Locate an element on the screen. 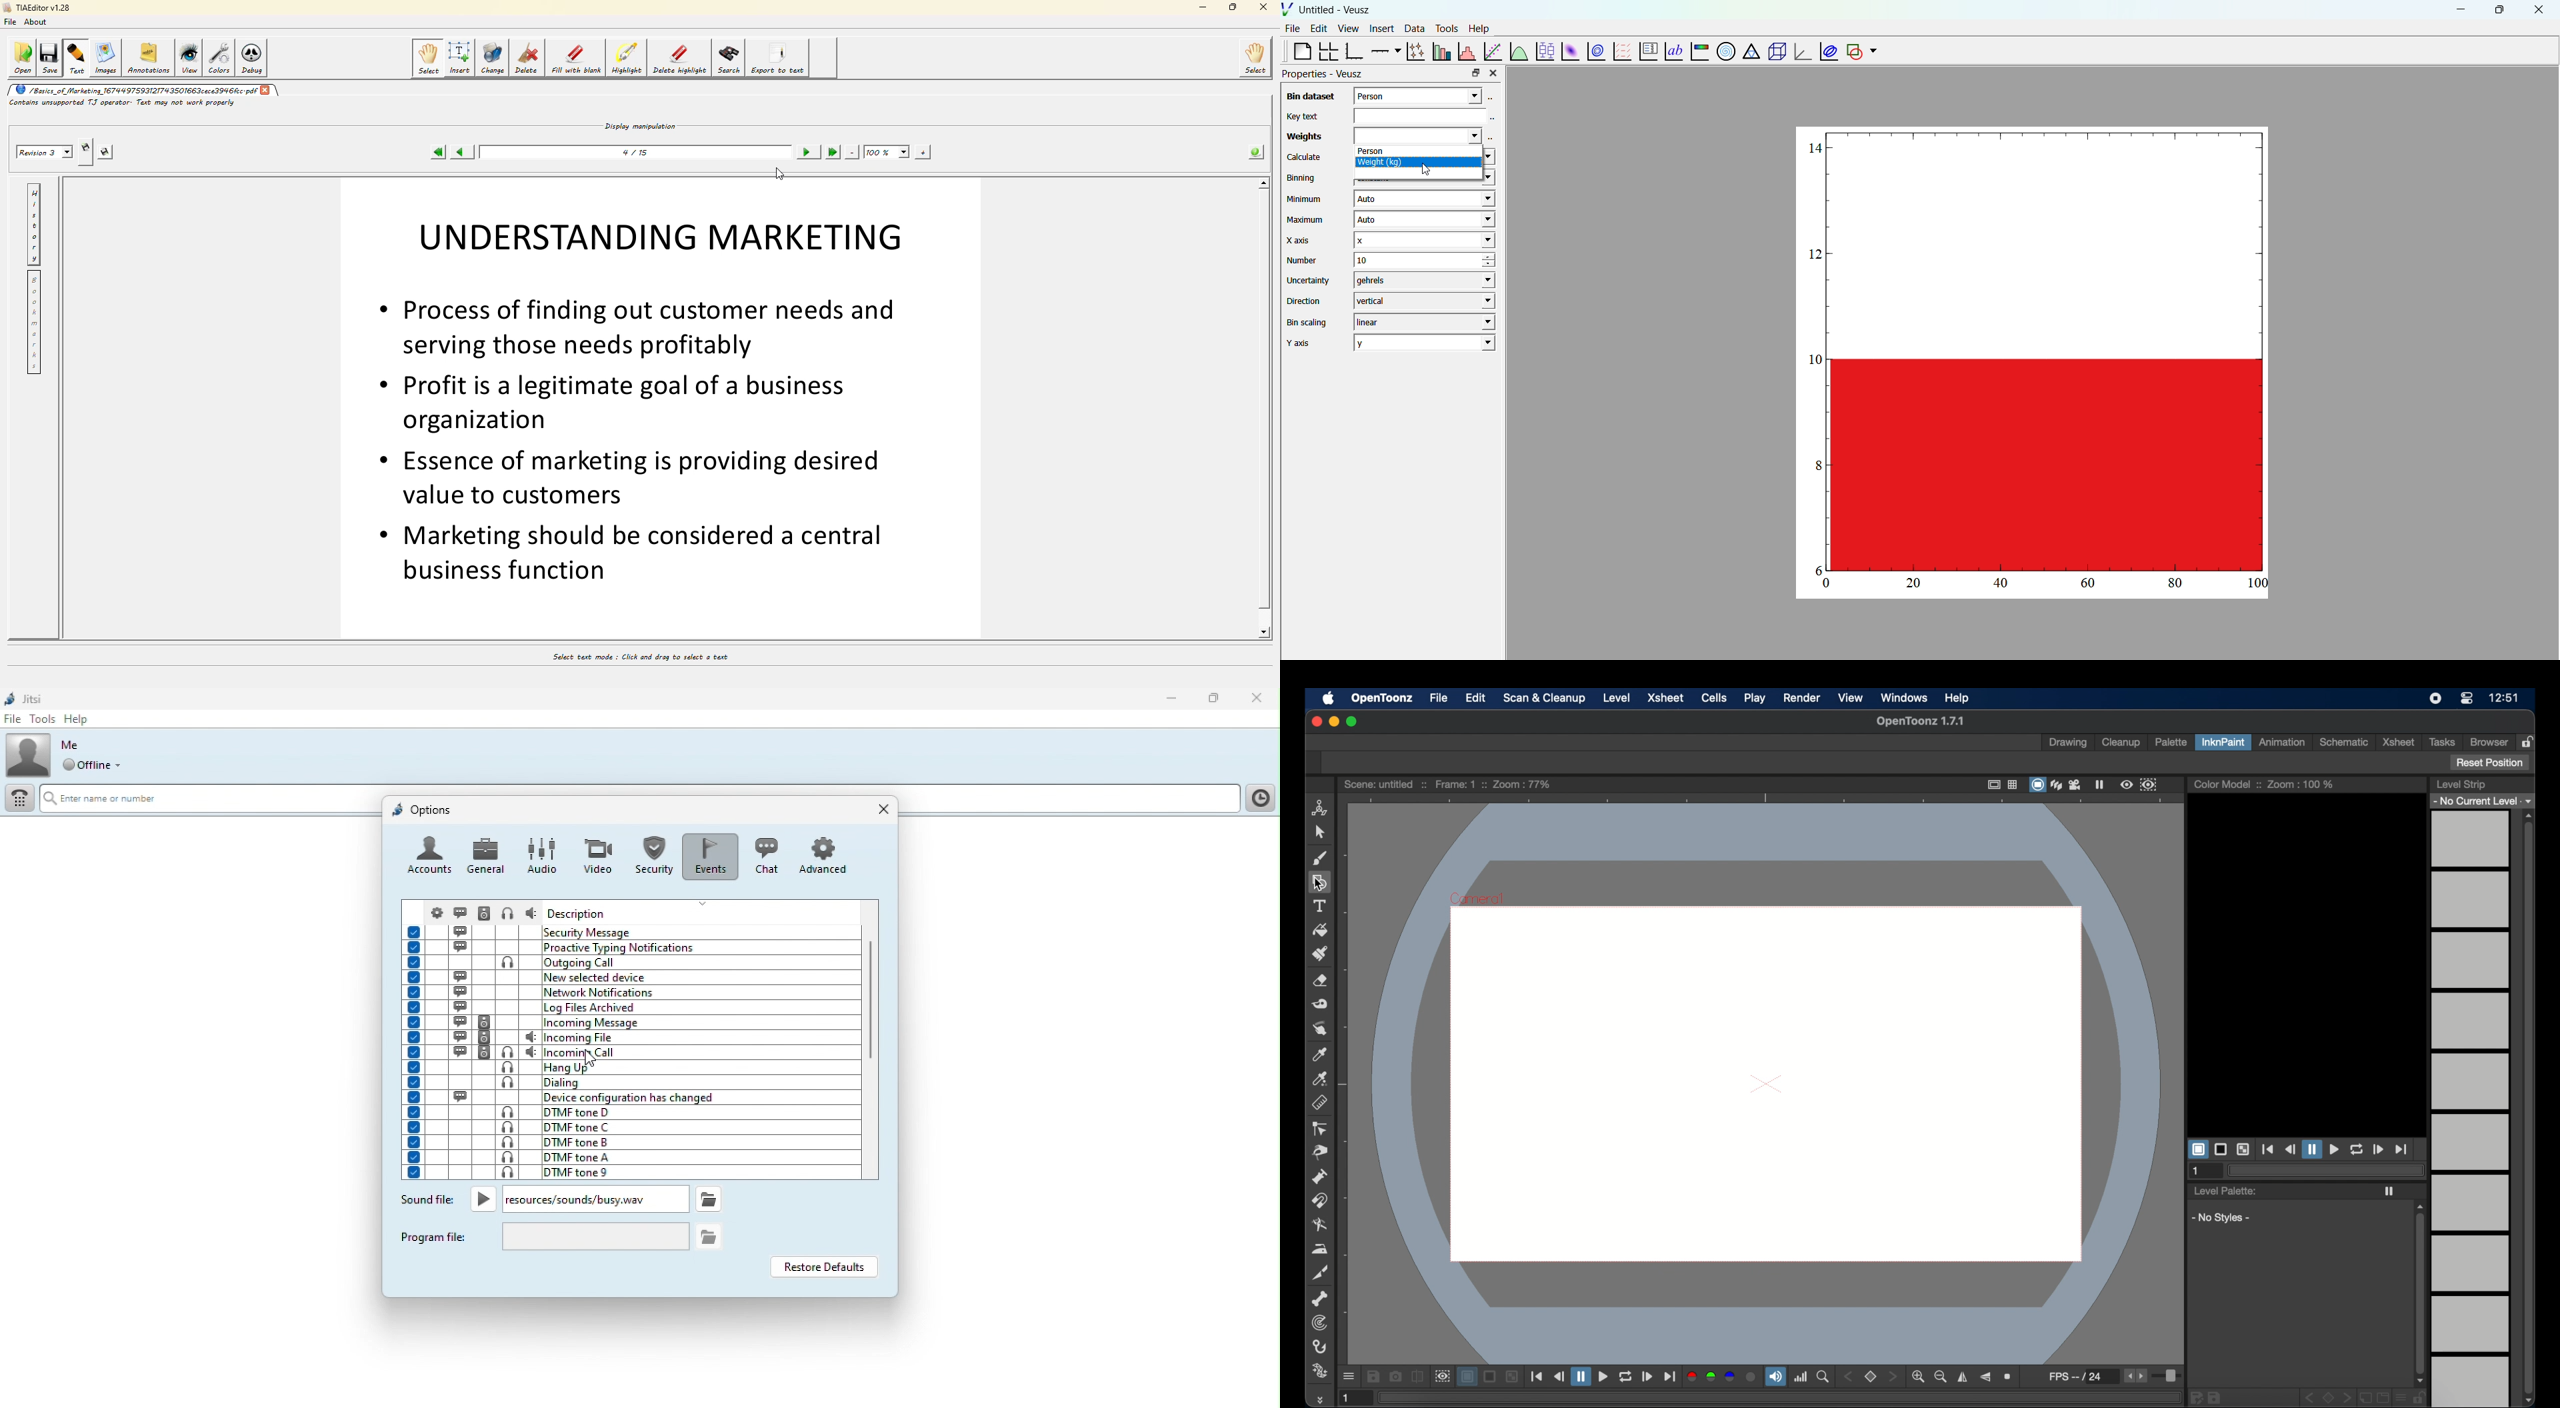 The height and width of the screenshot is (1428, 2576). Restore is located at coordinates (1215, 700).